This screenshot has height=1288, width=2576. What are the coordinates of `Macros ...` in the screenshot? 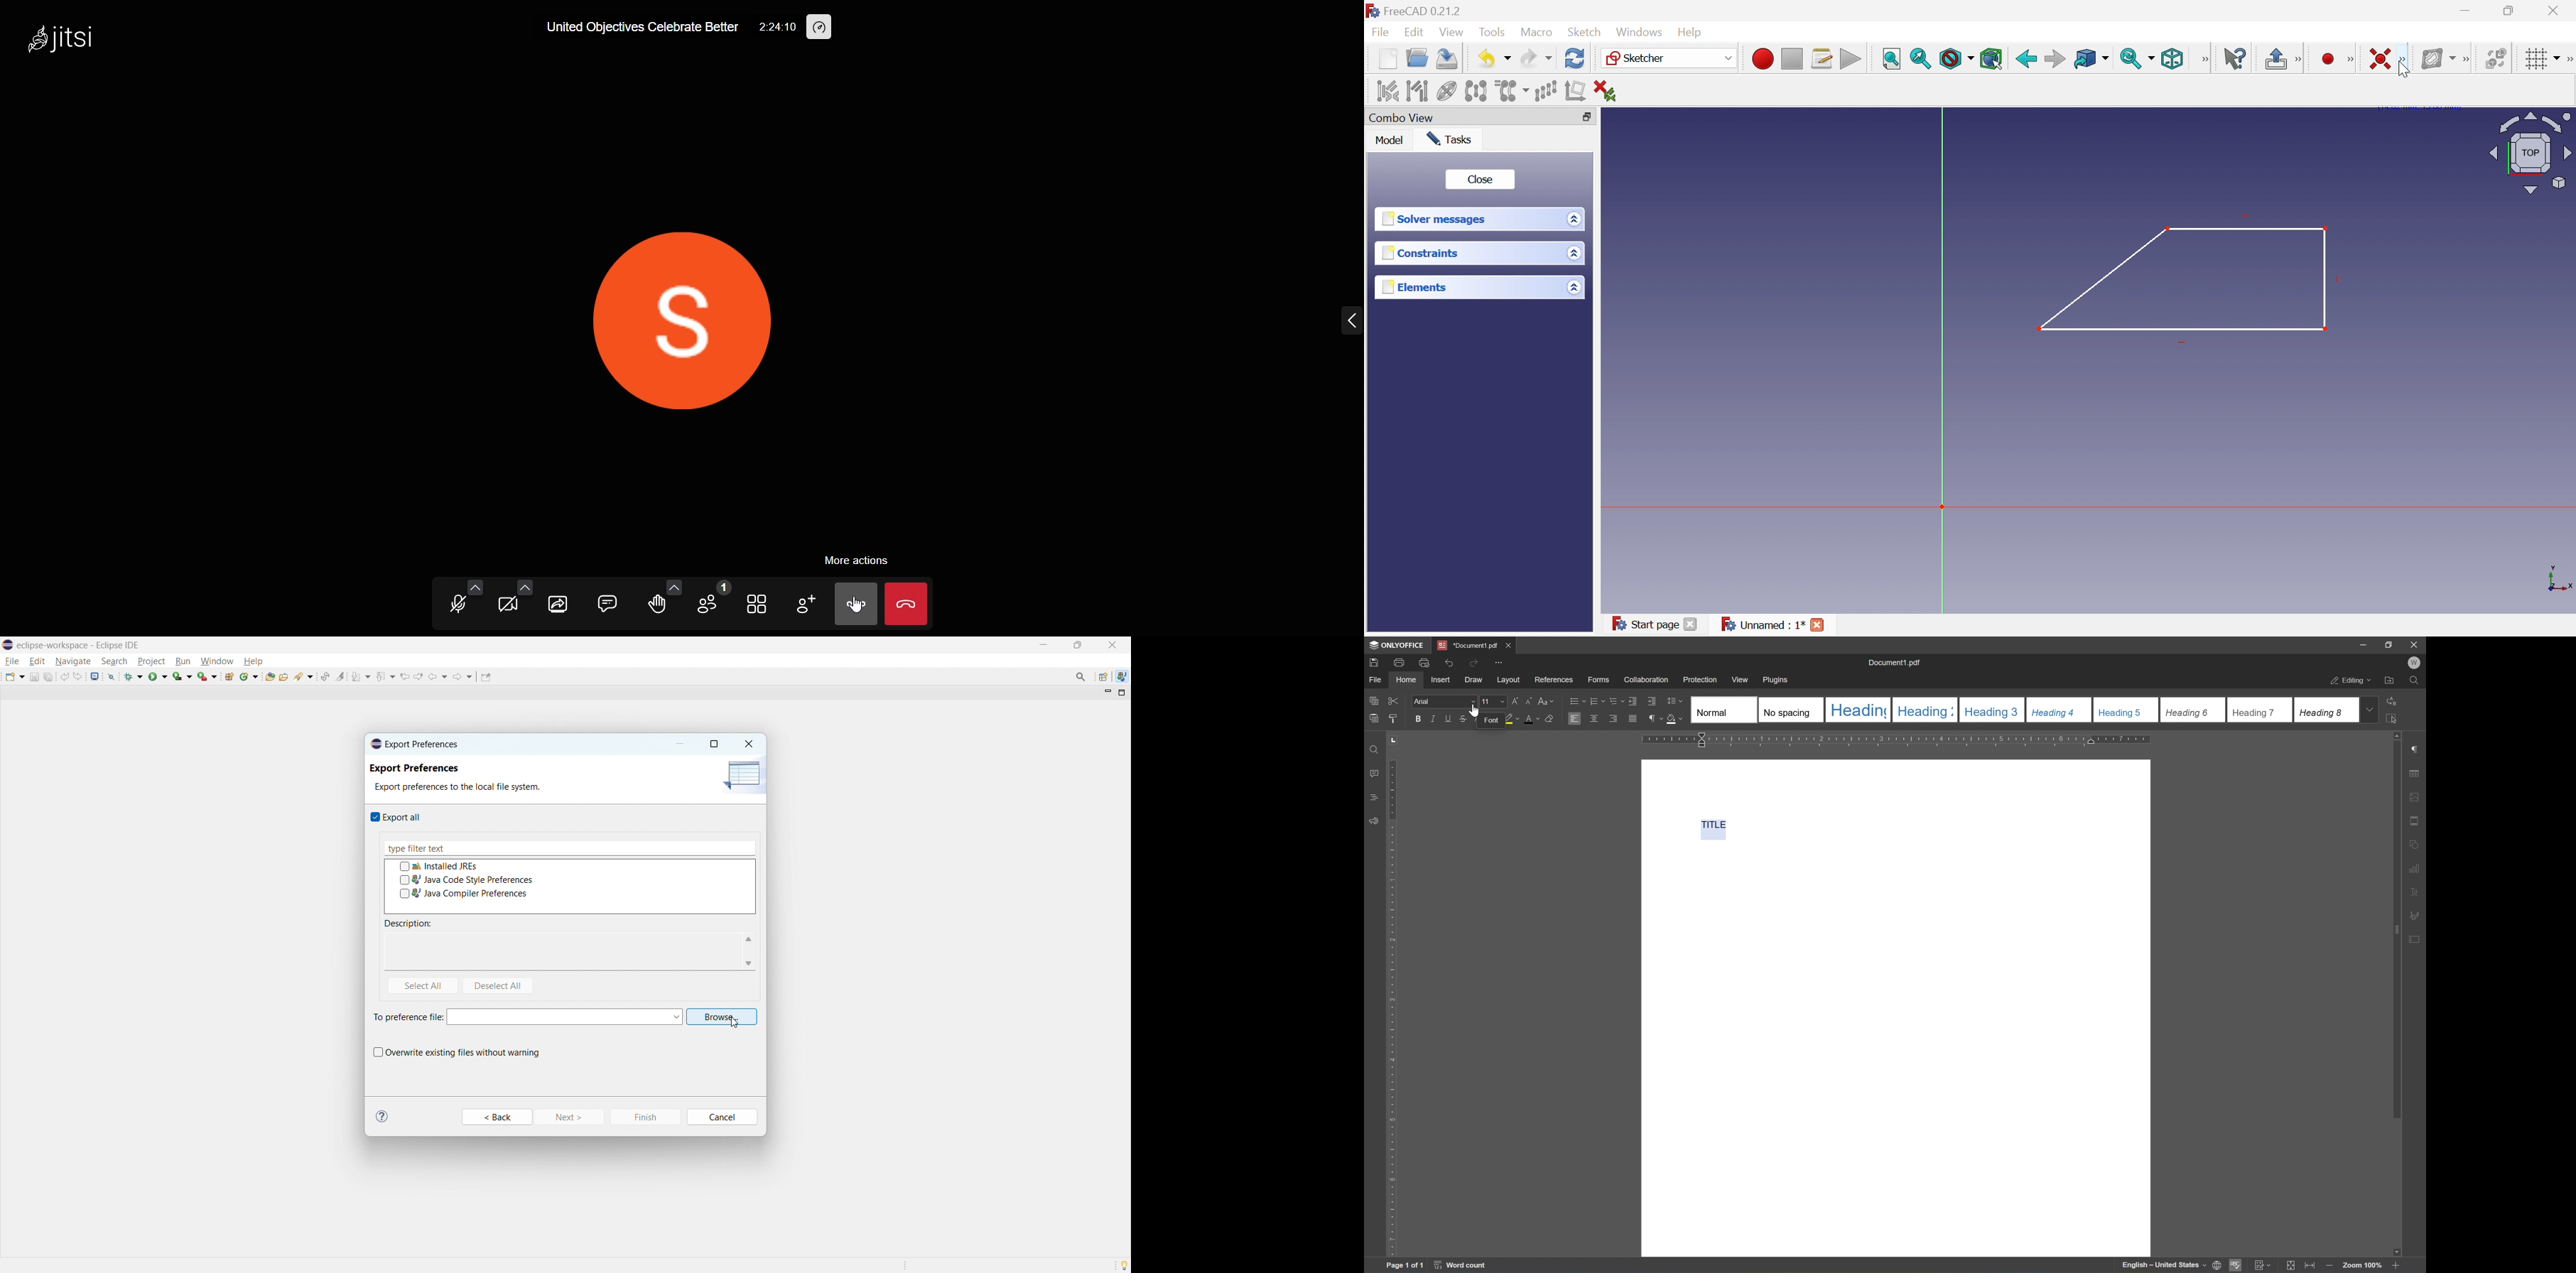 It's located at (1822, 58).